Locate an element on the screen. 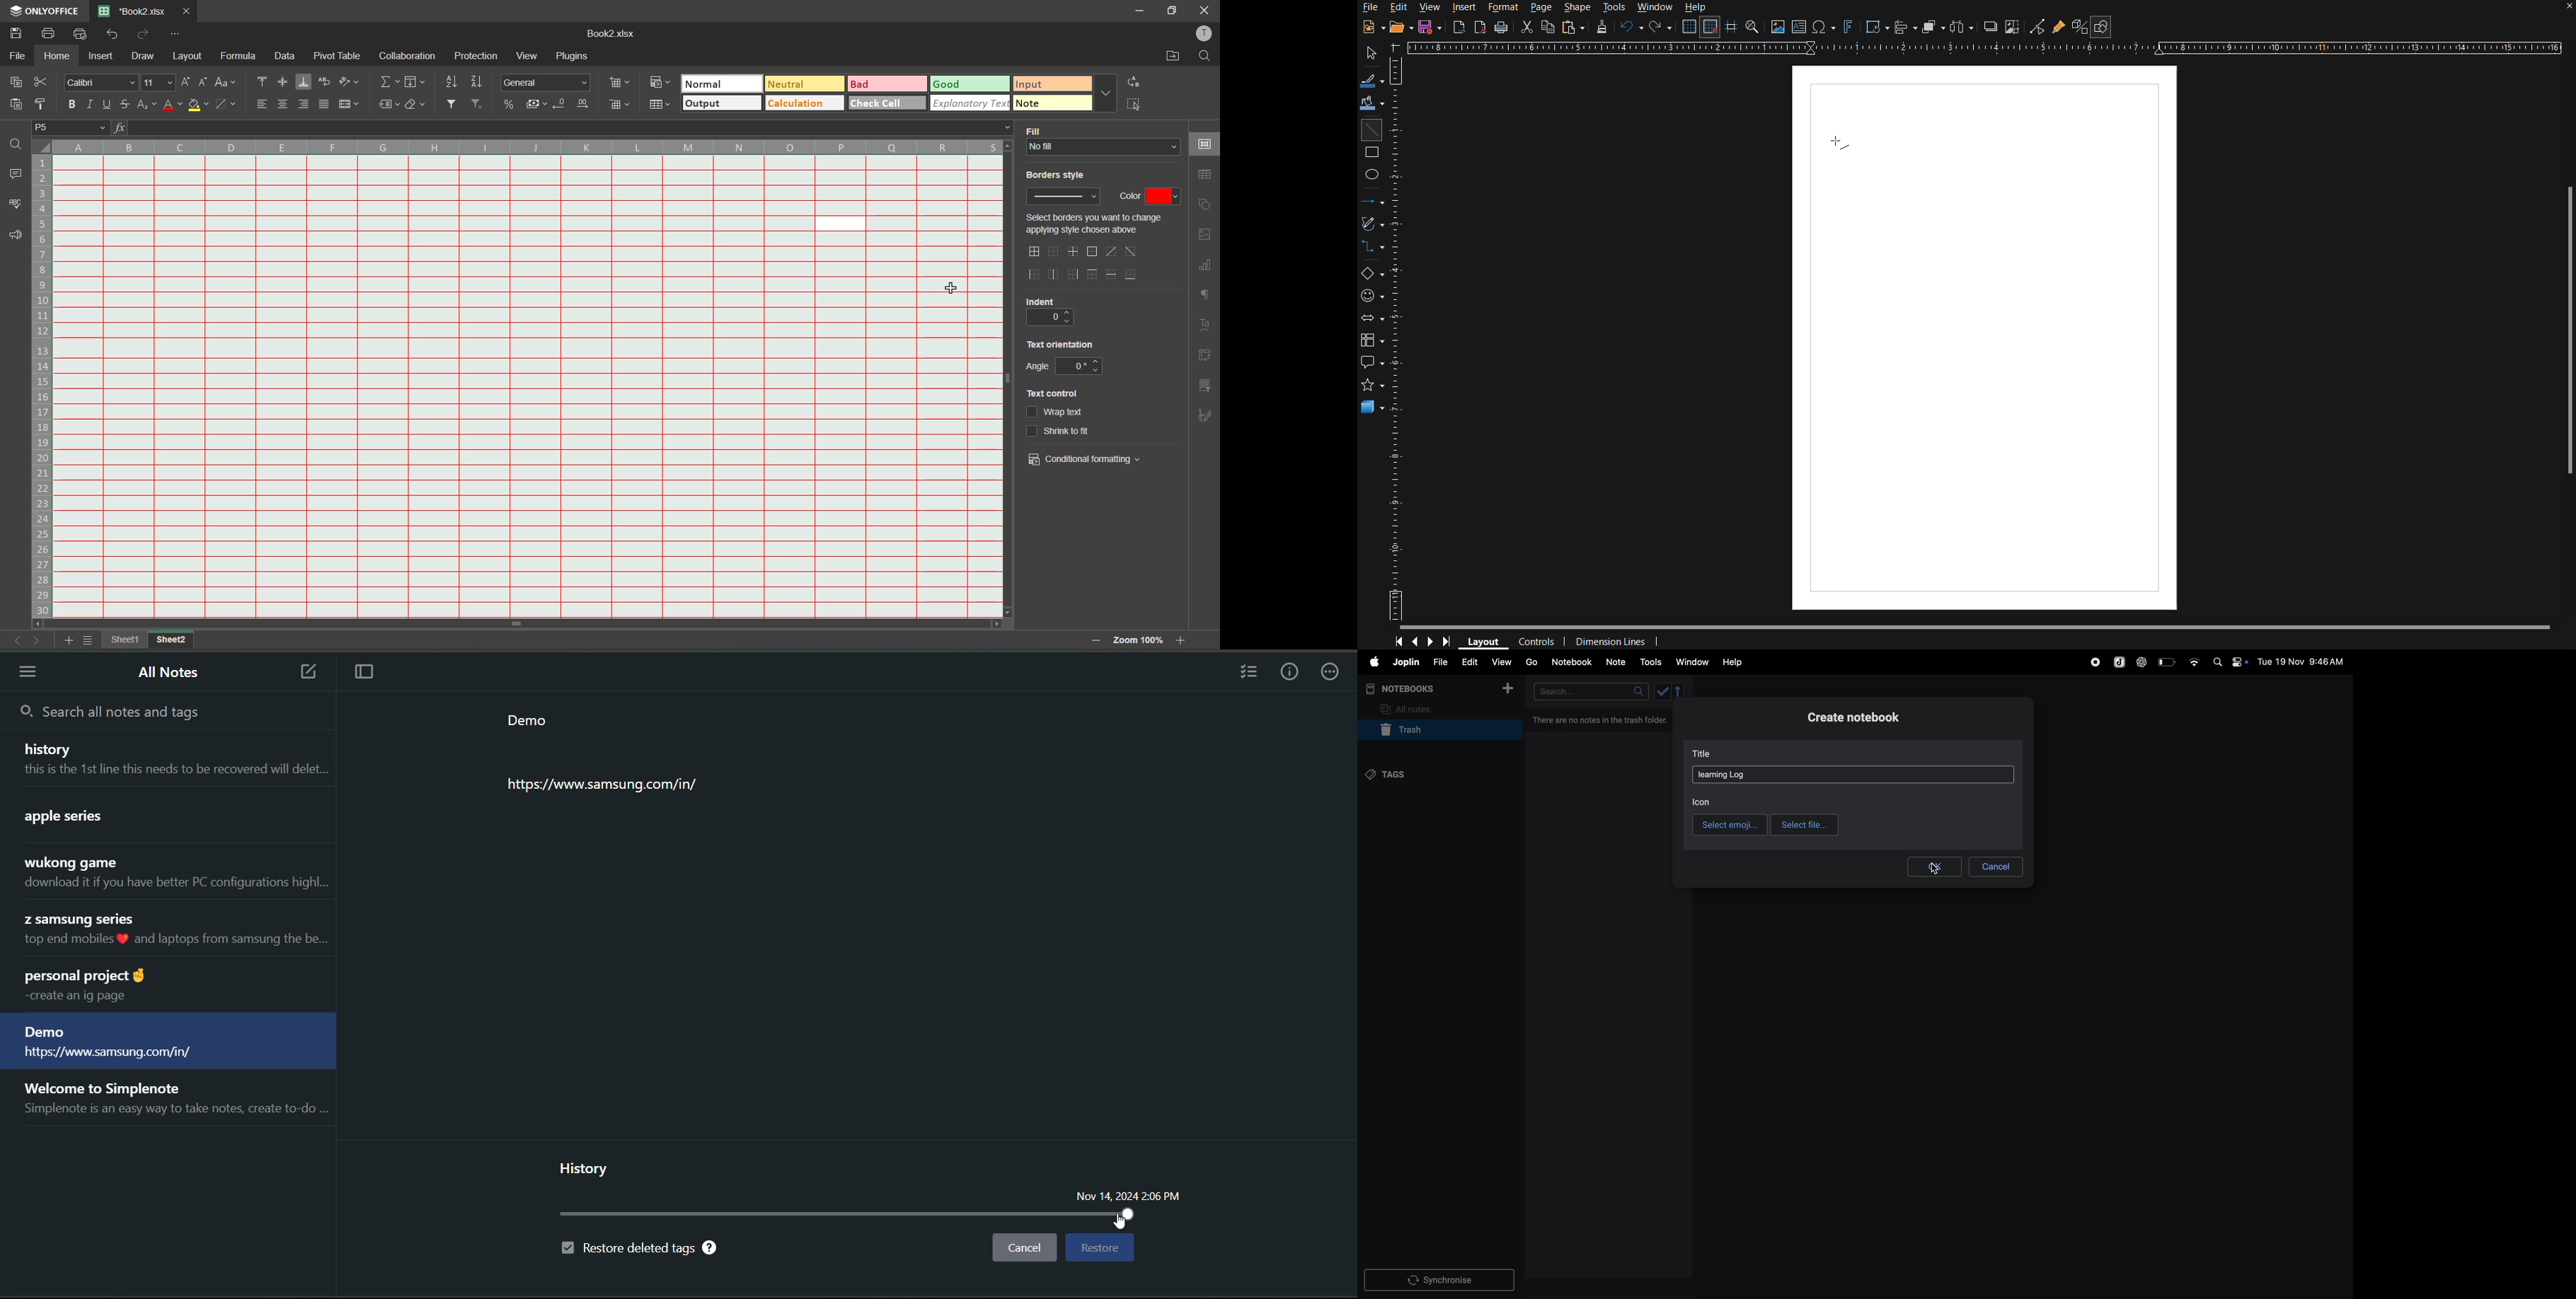 The width and height of the screenshot is (2576, 1316). print is located at coordinates (52, 35).